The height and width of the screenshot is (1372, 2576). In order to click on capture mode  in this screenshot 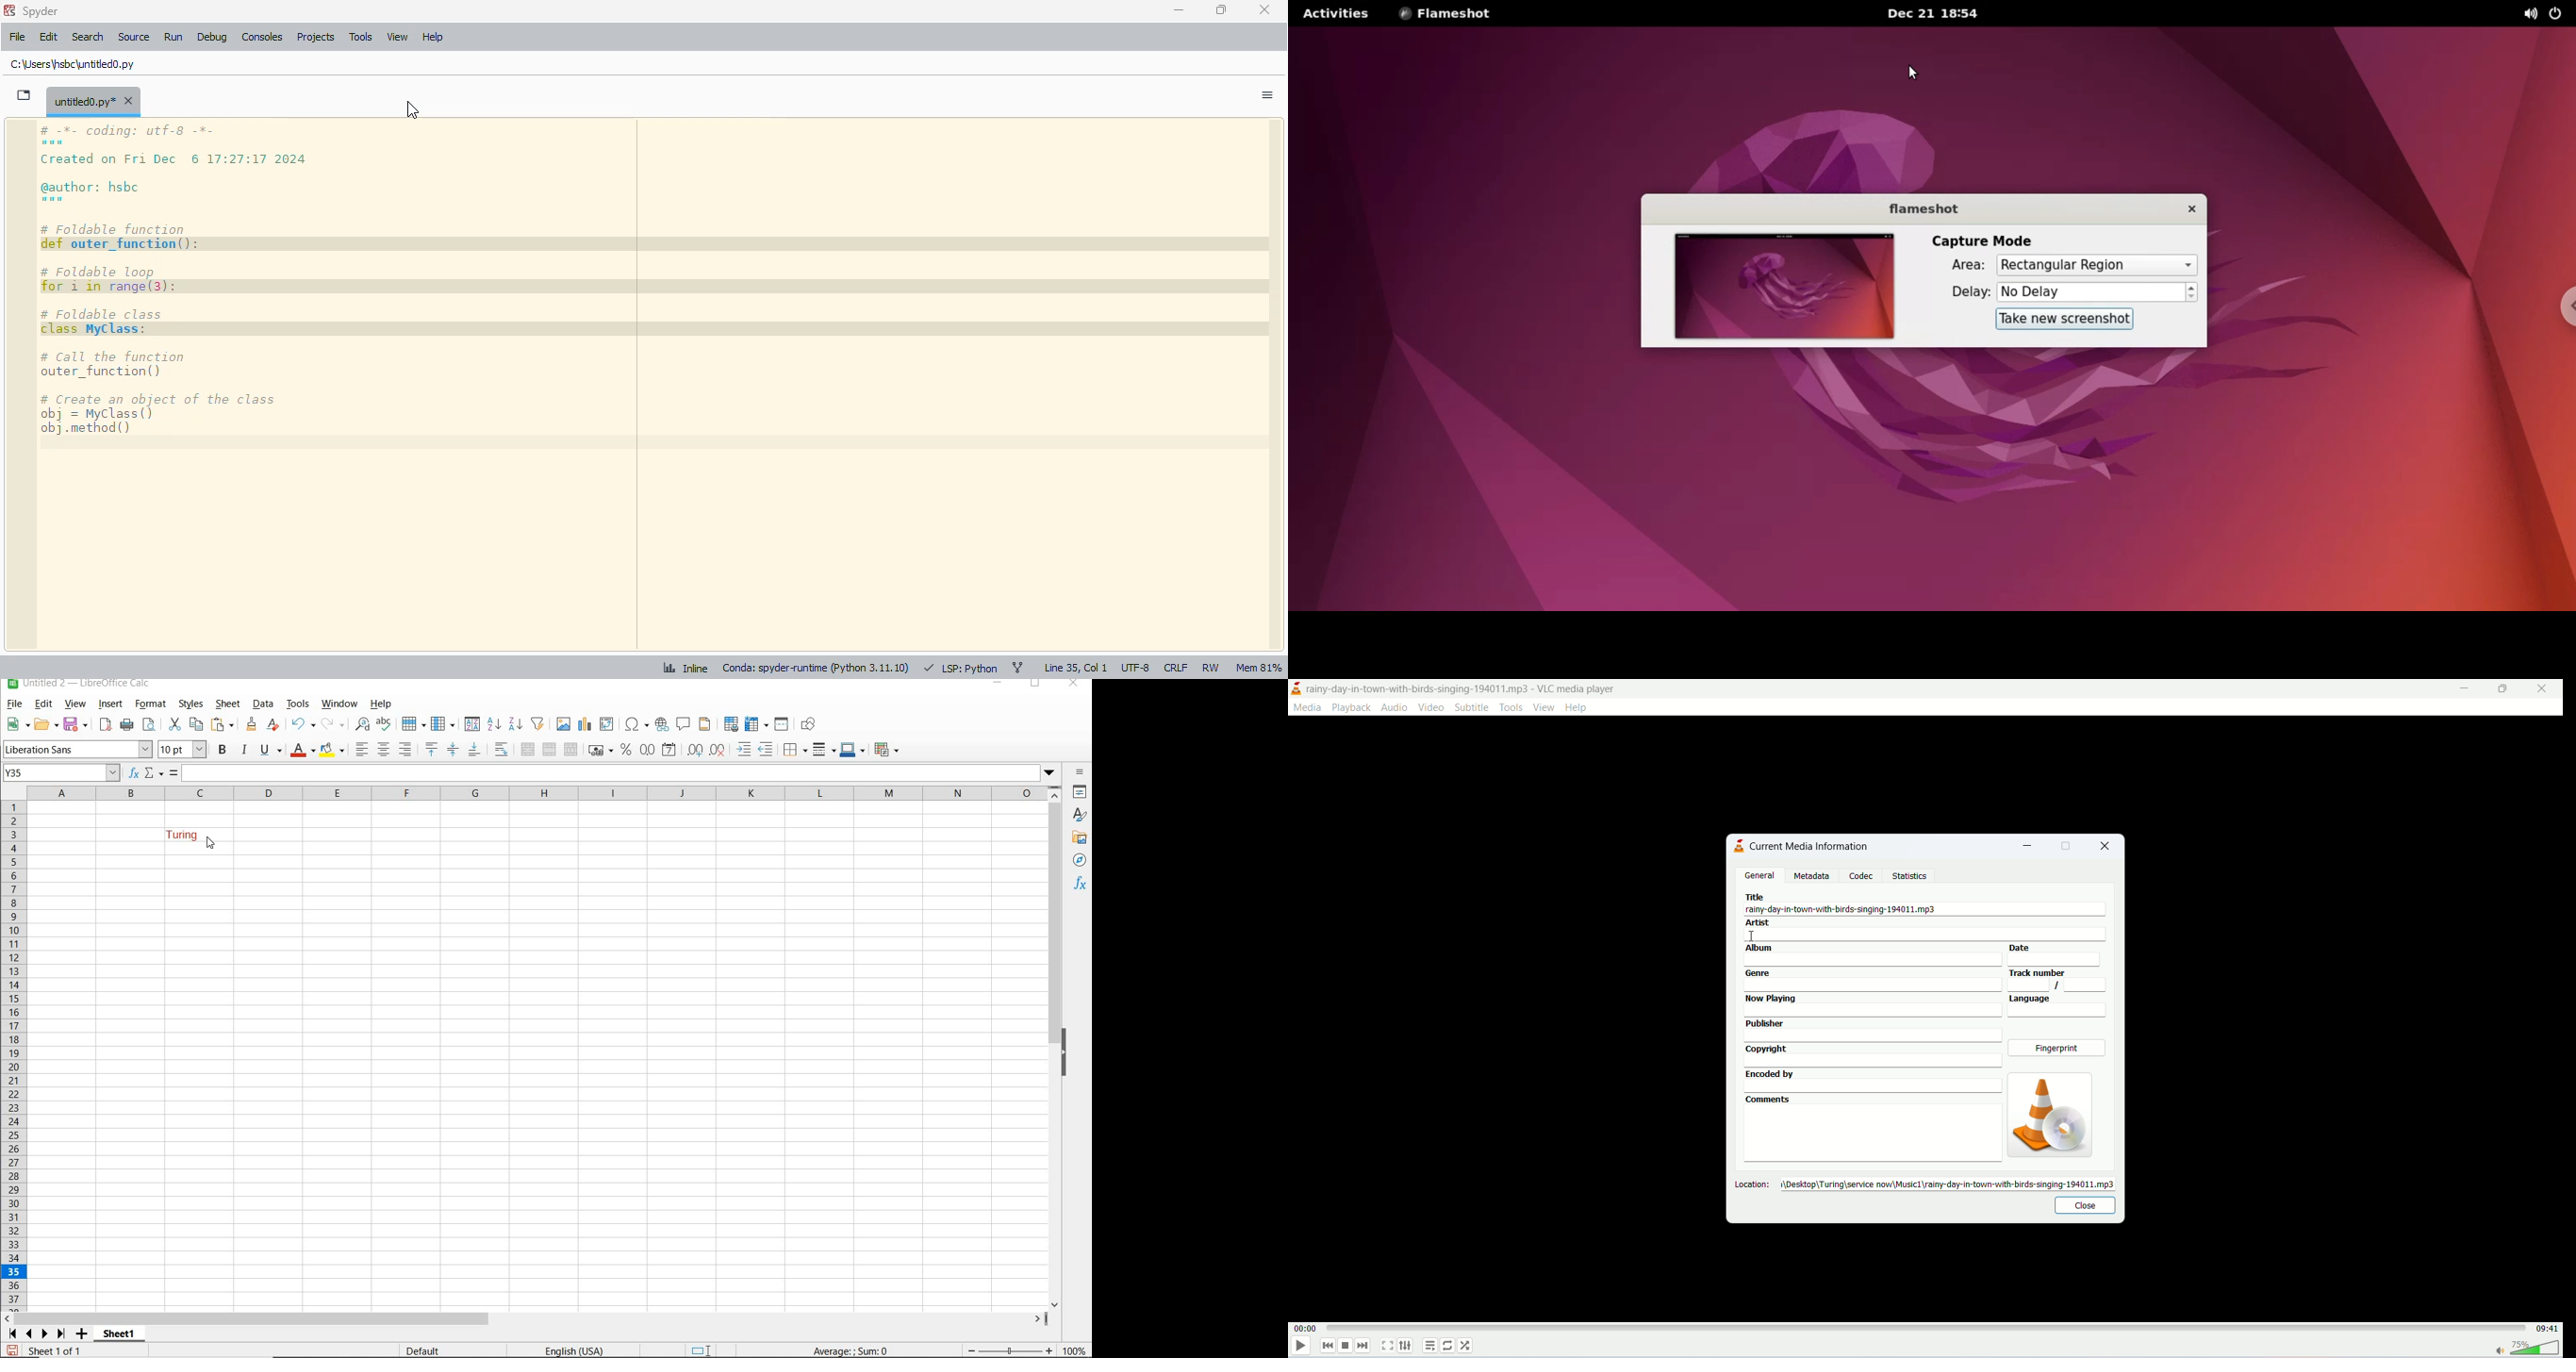, I will do `click(1984, 240)`.